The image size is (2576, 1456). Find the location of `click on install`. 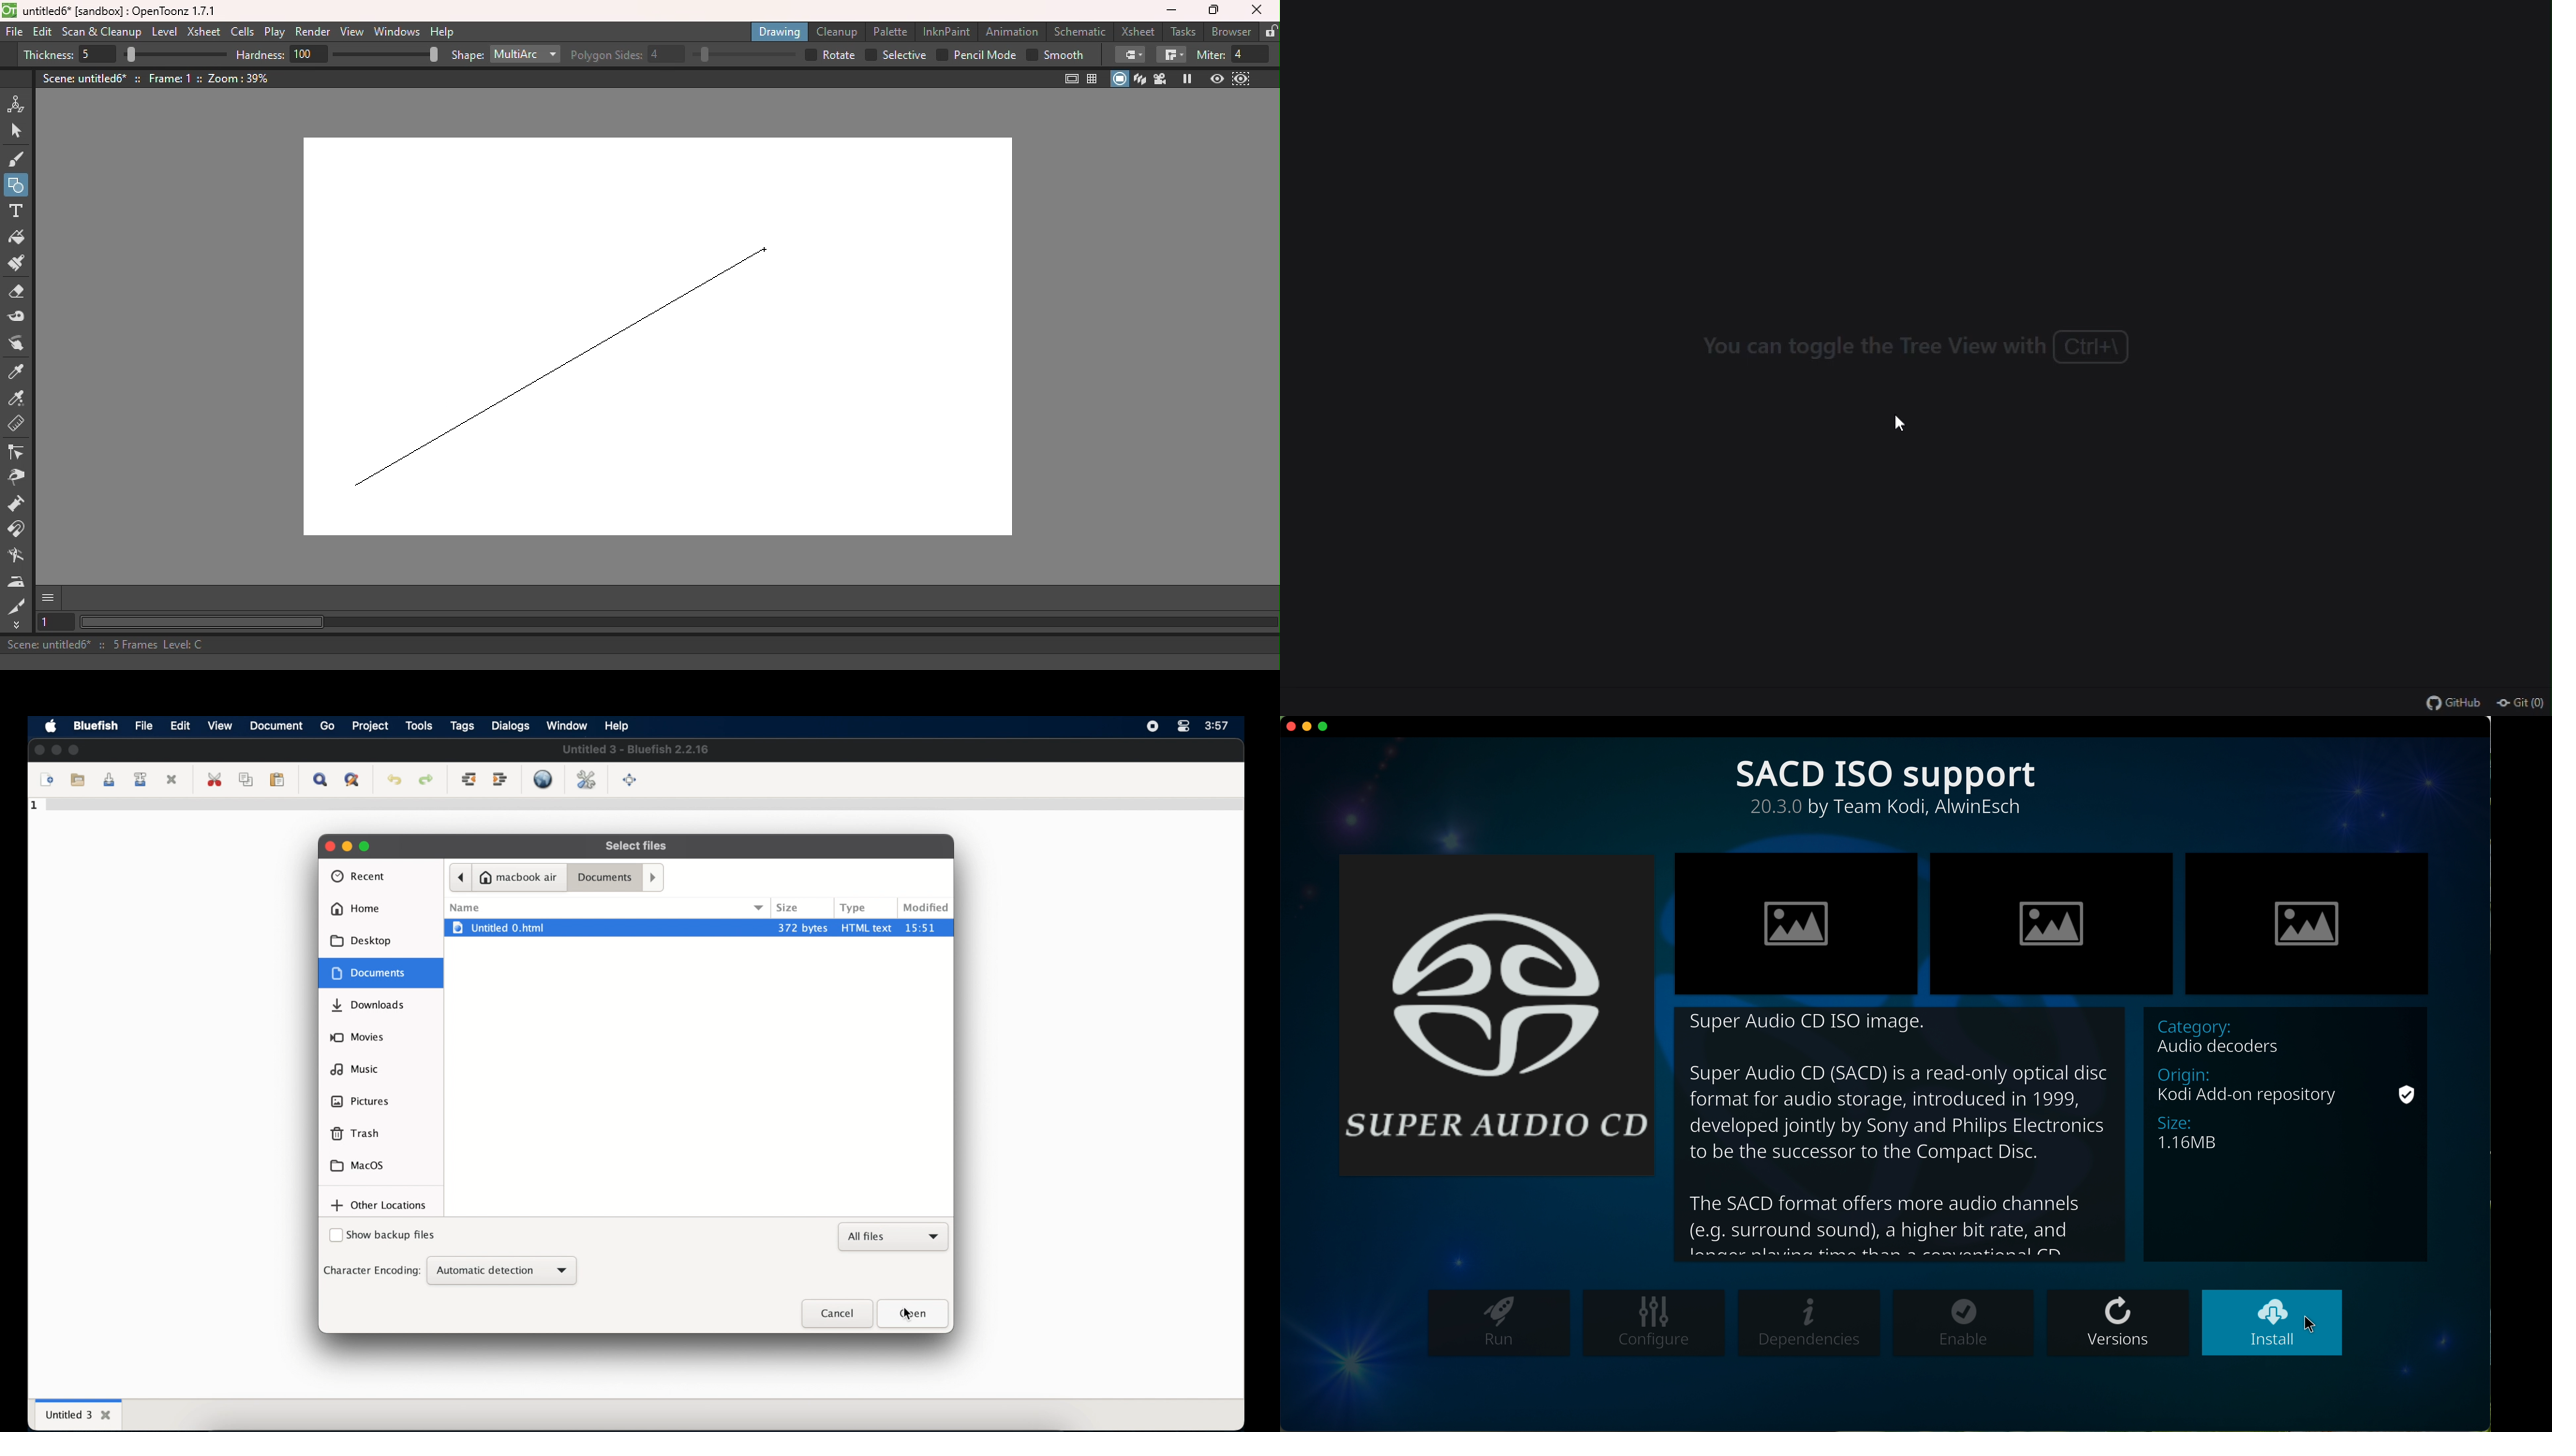

click on install is located at coordinates (2274, 1324).